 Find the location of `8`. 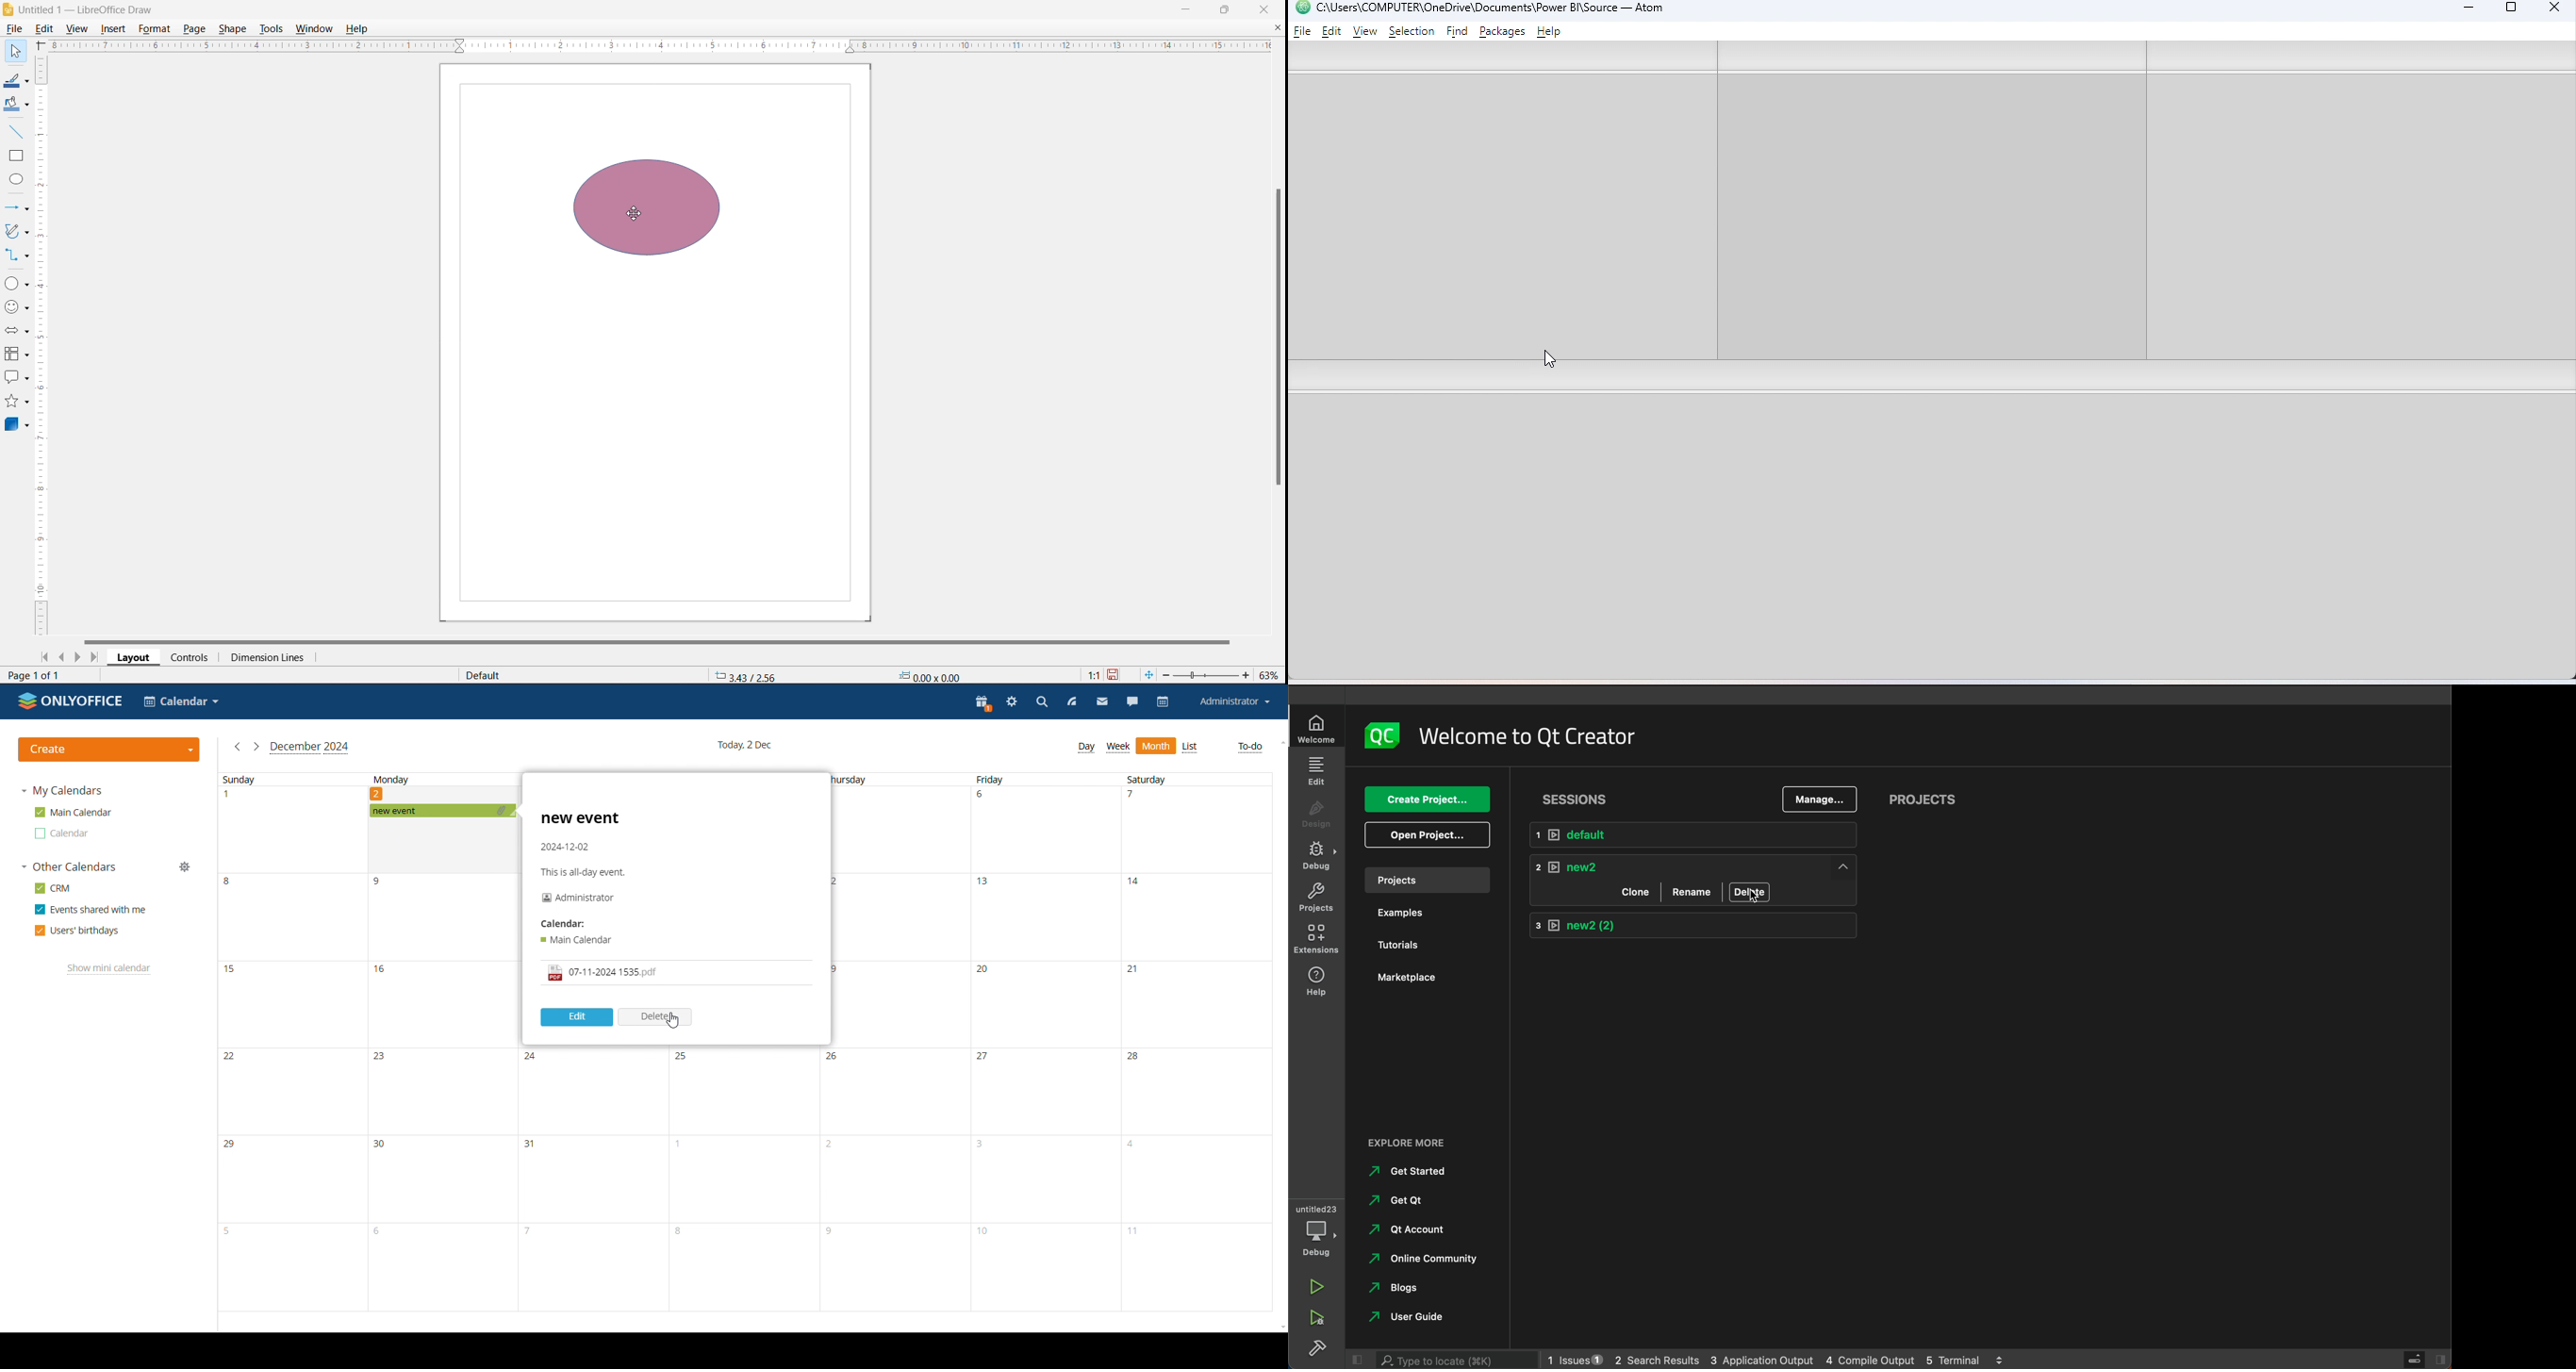

8 is located at coordinates (233, 885).